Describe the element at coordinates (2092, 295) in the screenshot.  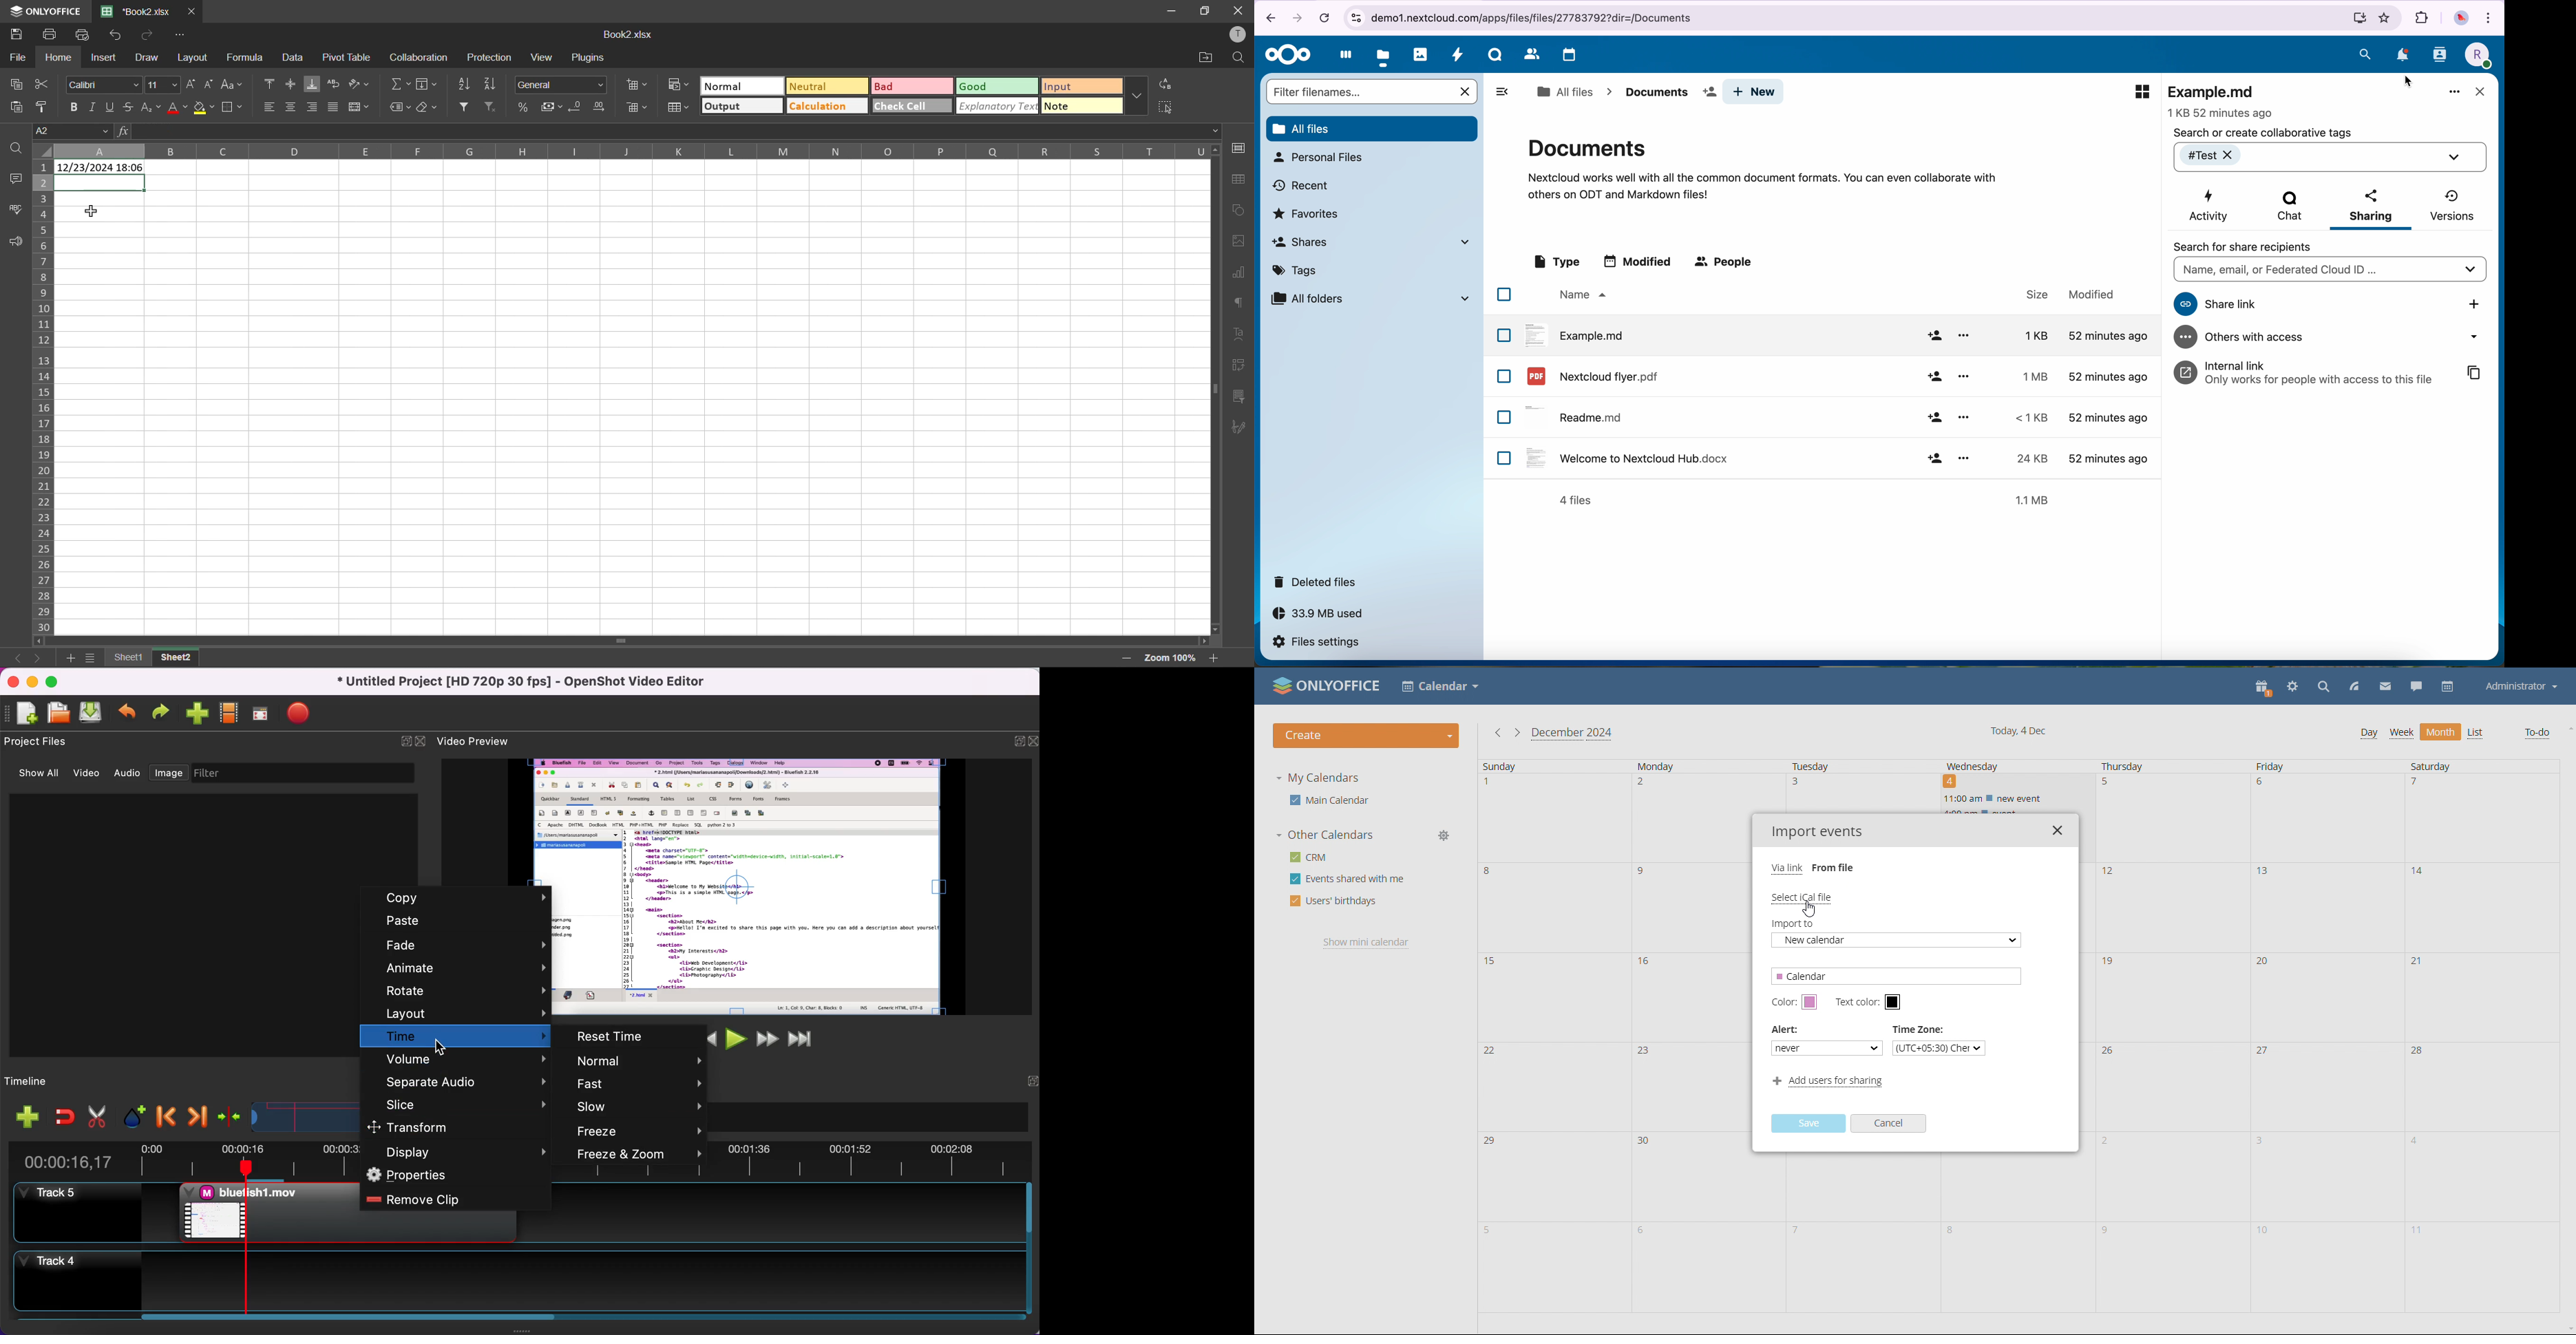
I see `modified` at that location.